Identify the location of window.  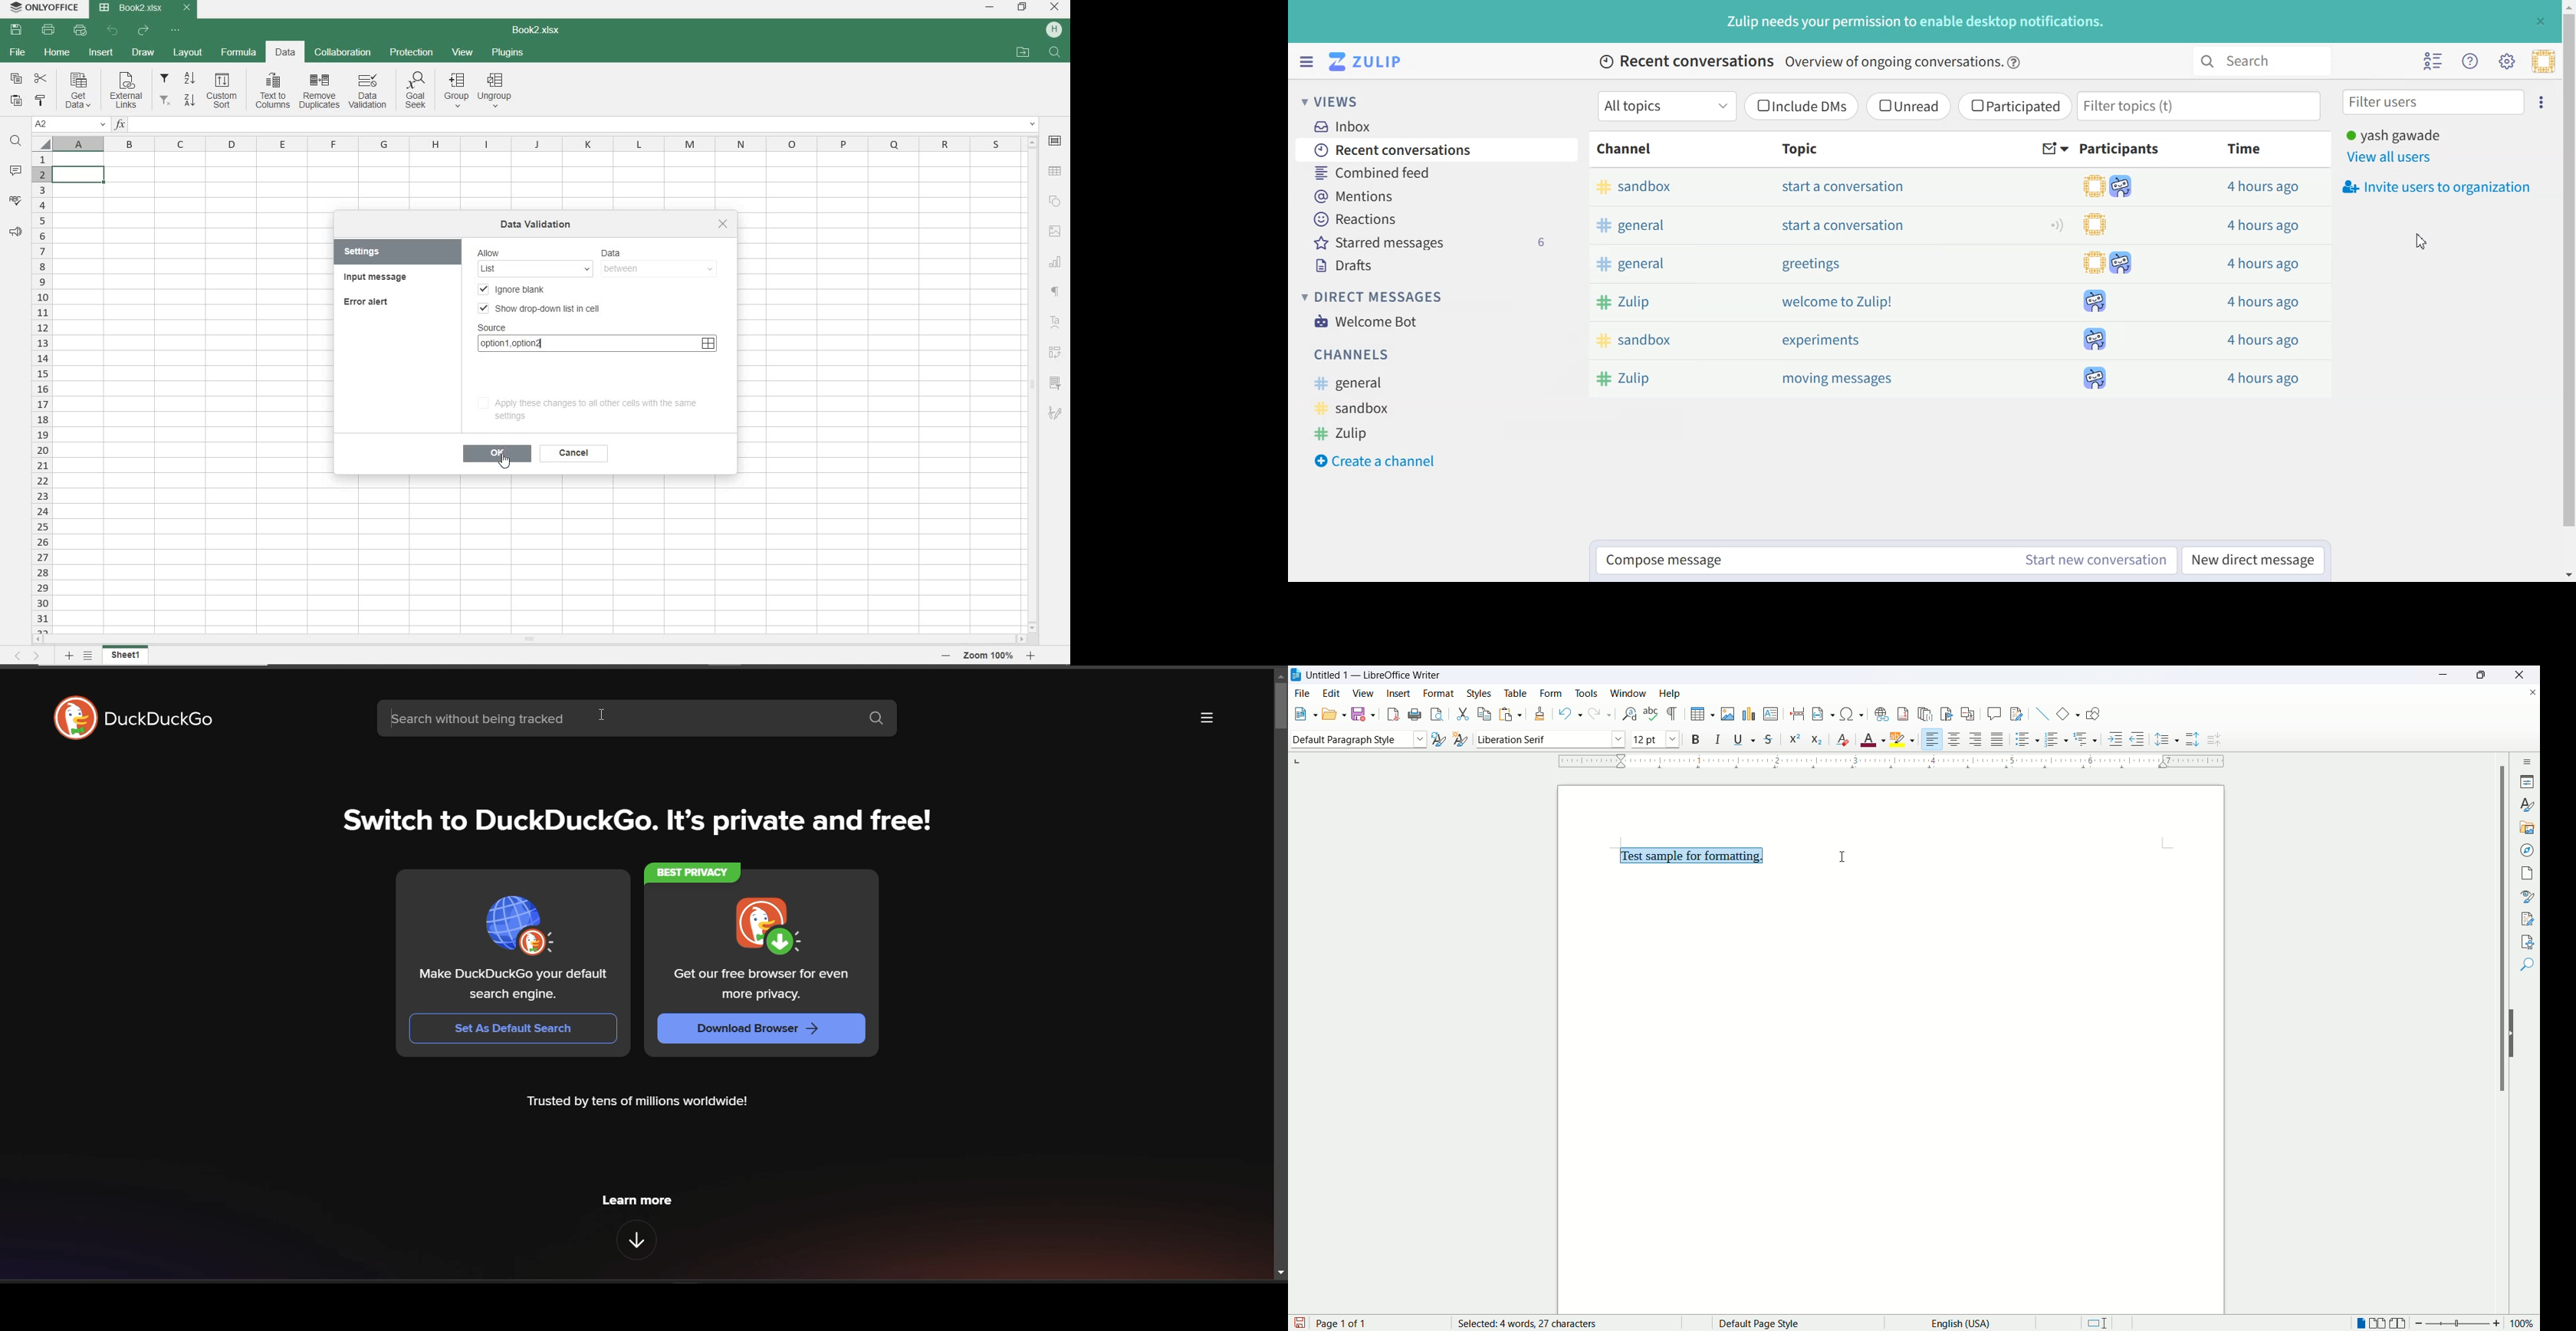
(1631, 694).